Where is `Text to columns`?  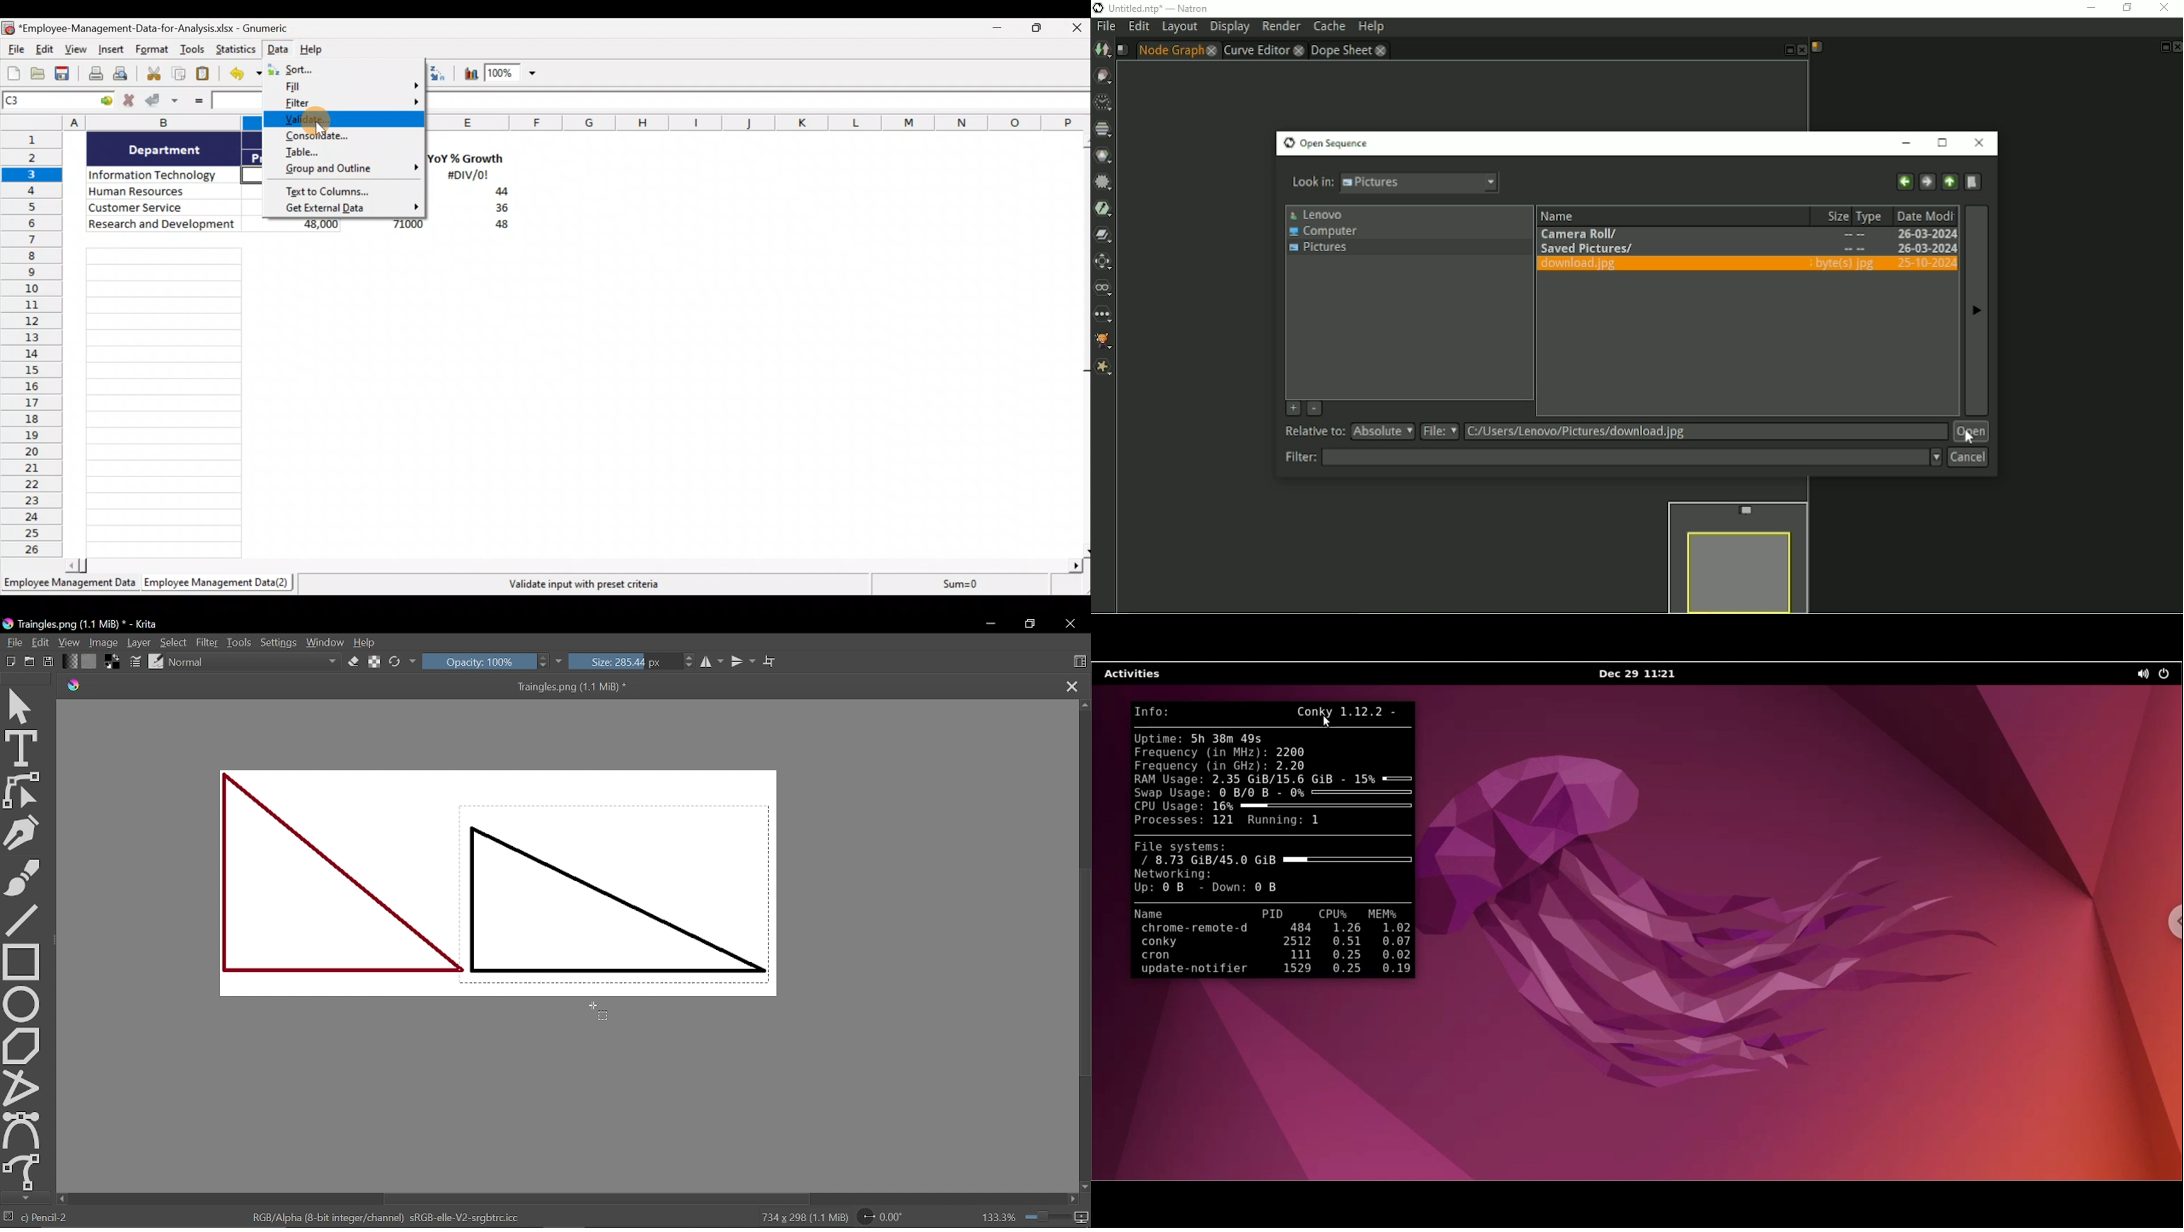 Text to columns is located at coordinates (345, 190).